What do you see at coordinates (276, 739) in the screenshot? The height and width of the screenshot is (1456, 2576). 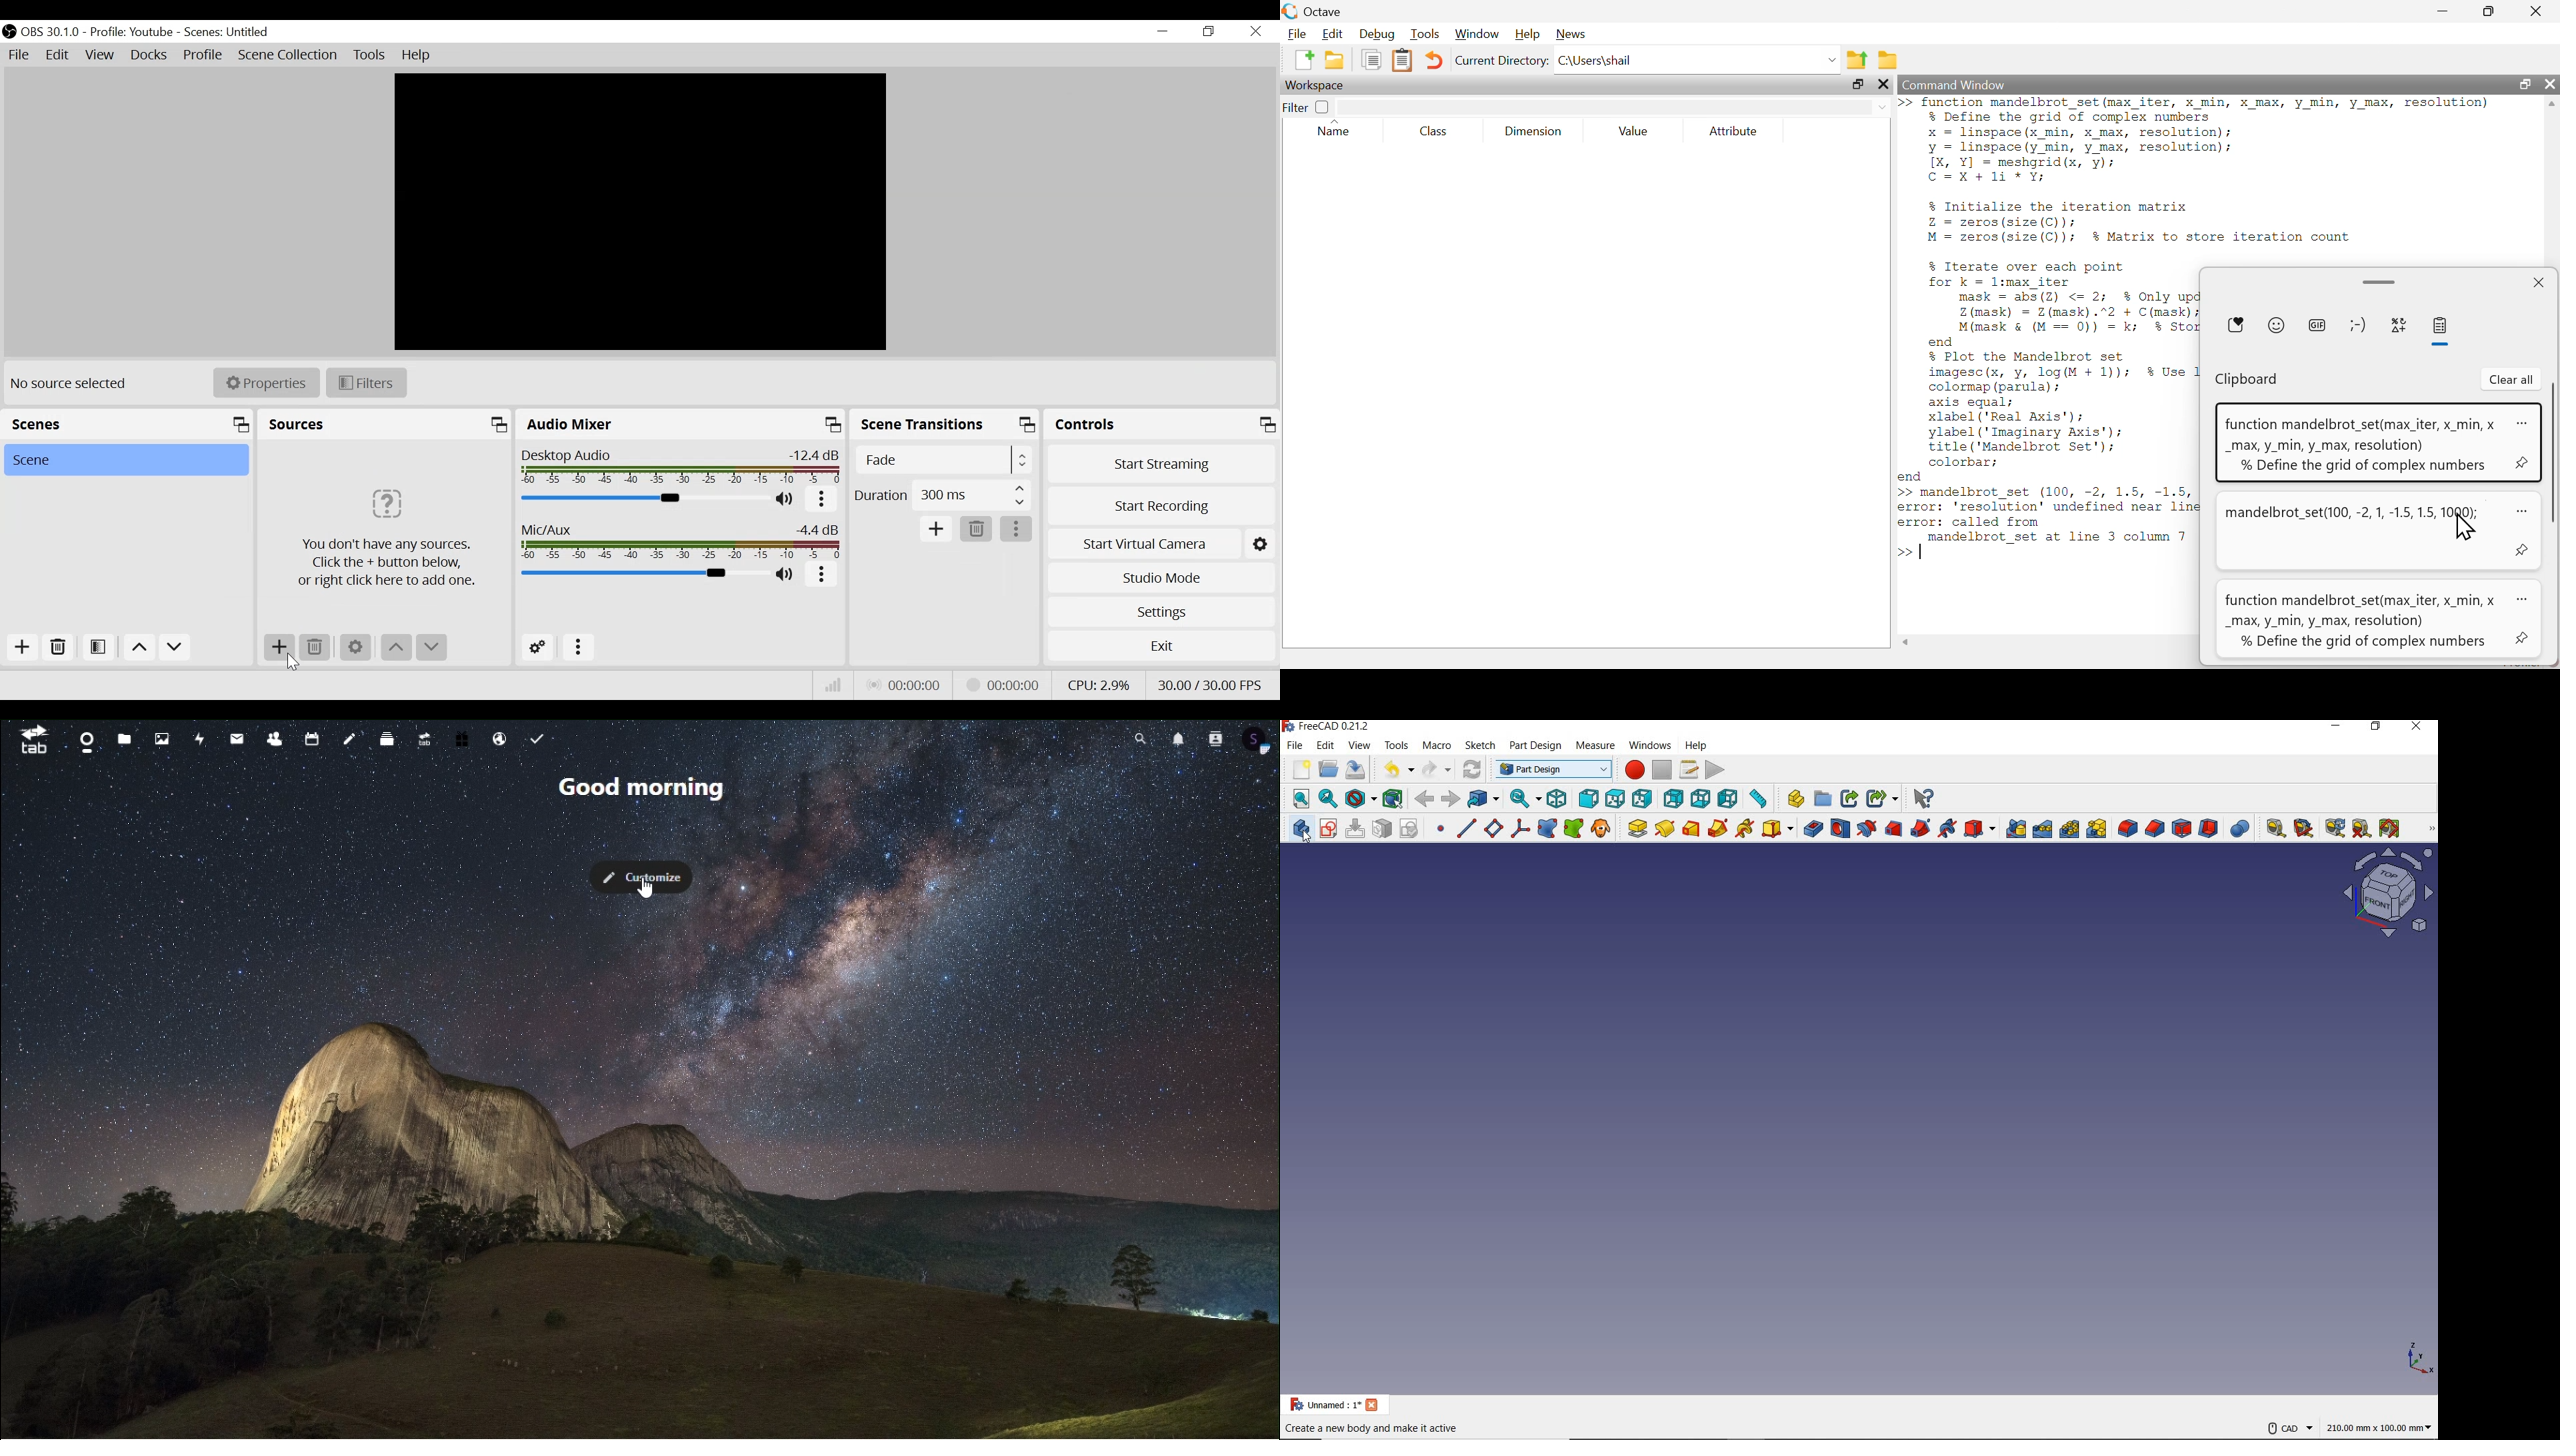 I see `contacts` at bounding box center [276, 739].